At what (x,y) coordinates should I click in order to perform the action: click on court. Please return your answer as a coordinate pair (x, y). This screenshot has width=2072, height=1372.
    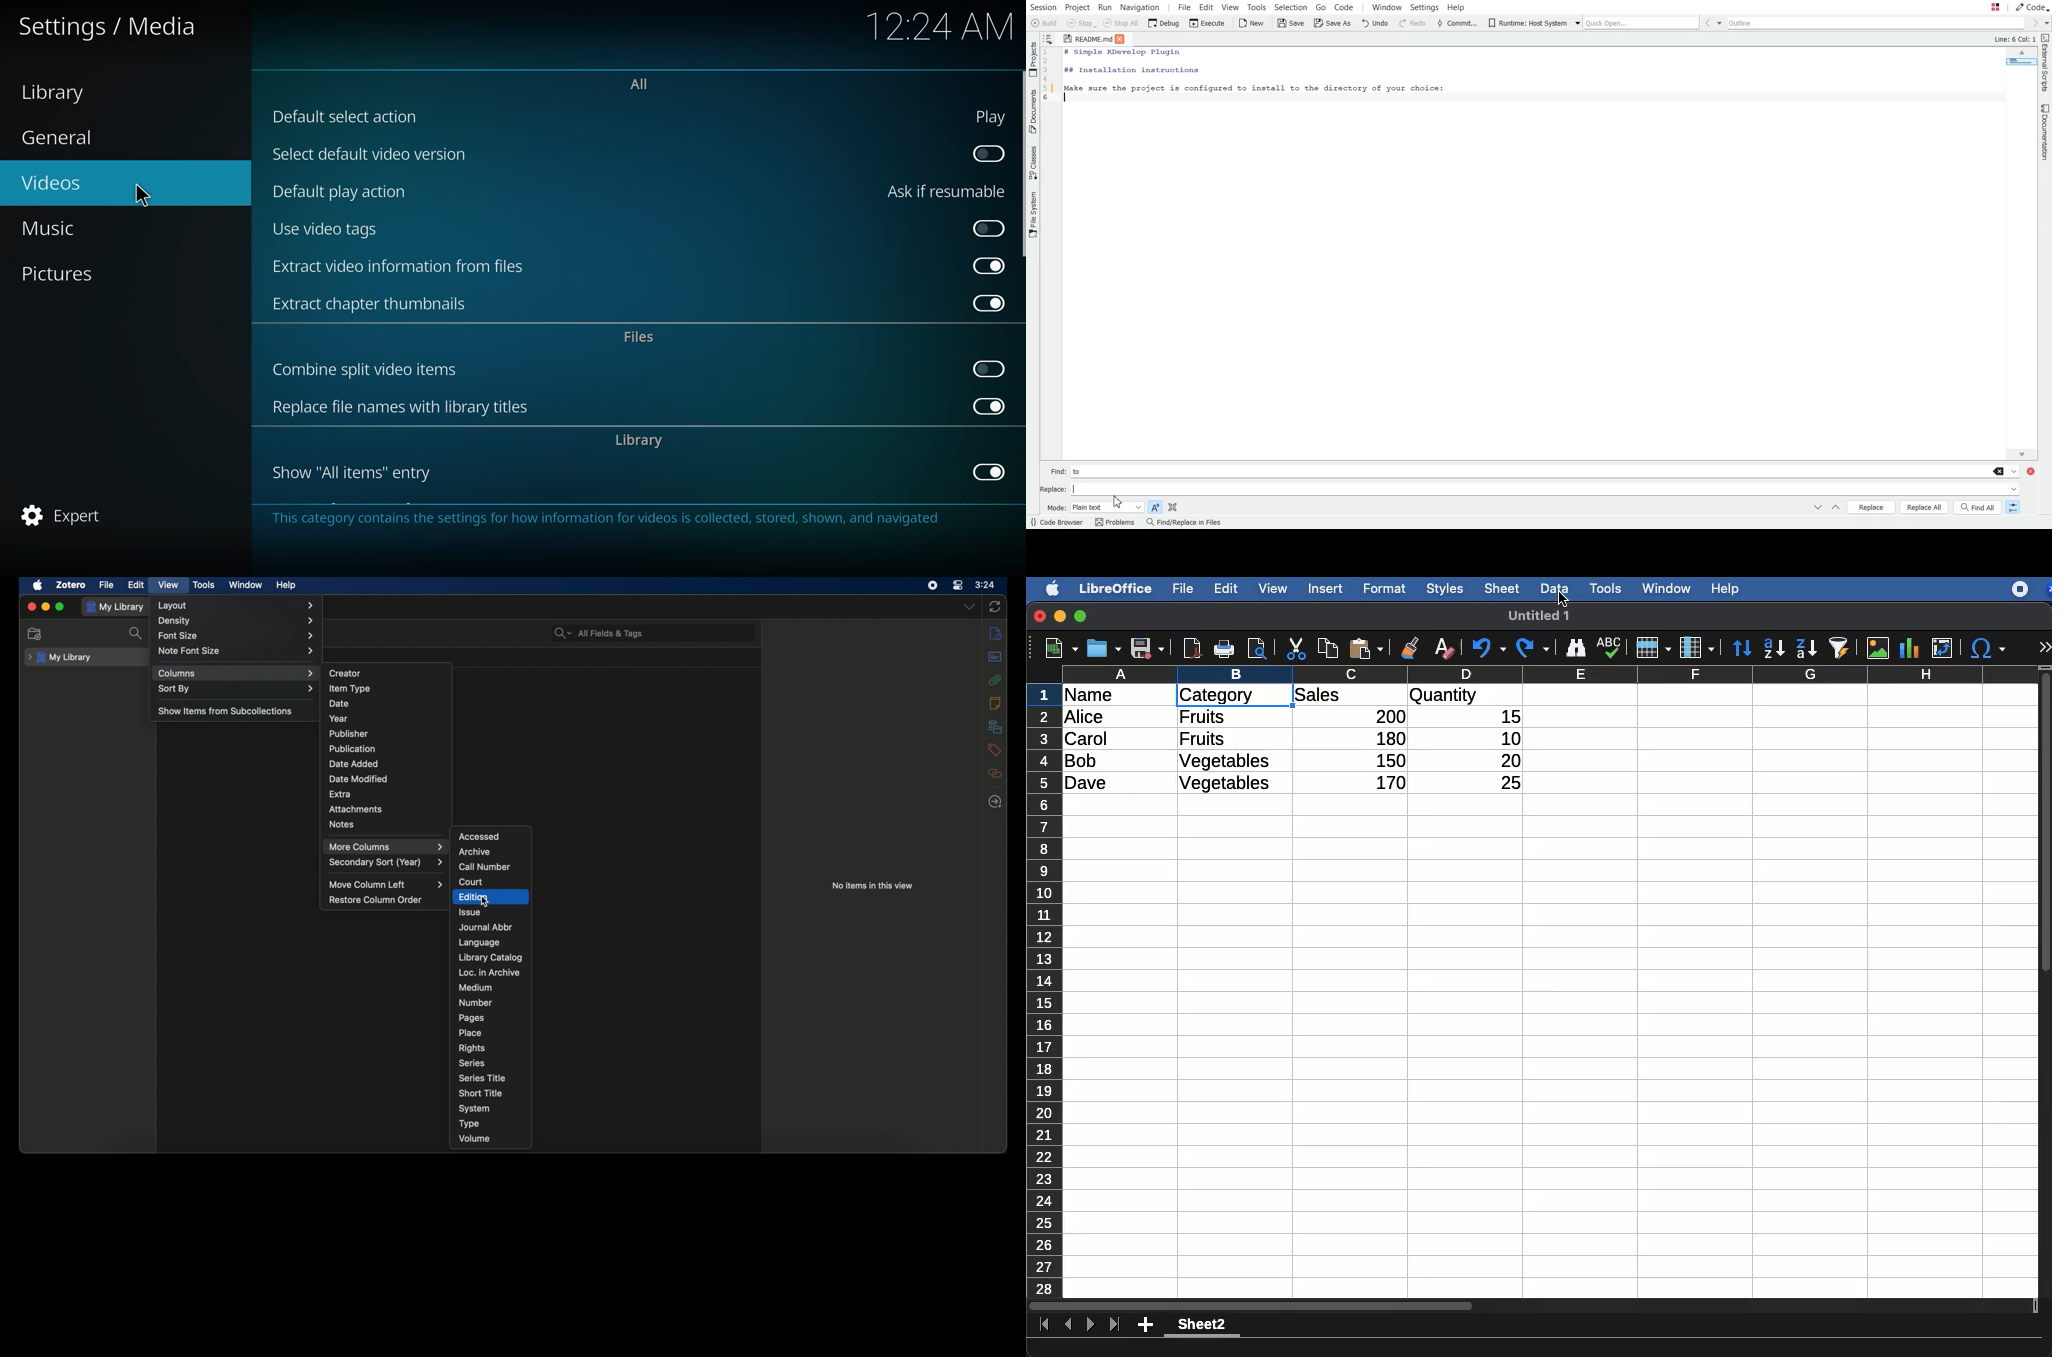
    Looking at the image, I should click on (471, 882).